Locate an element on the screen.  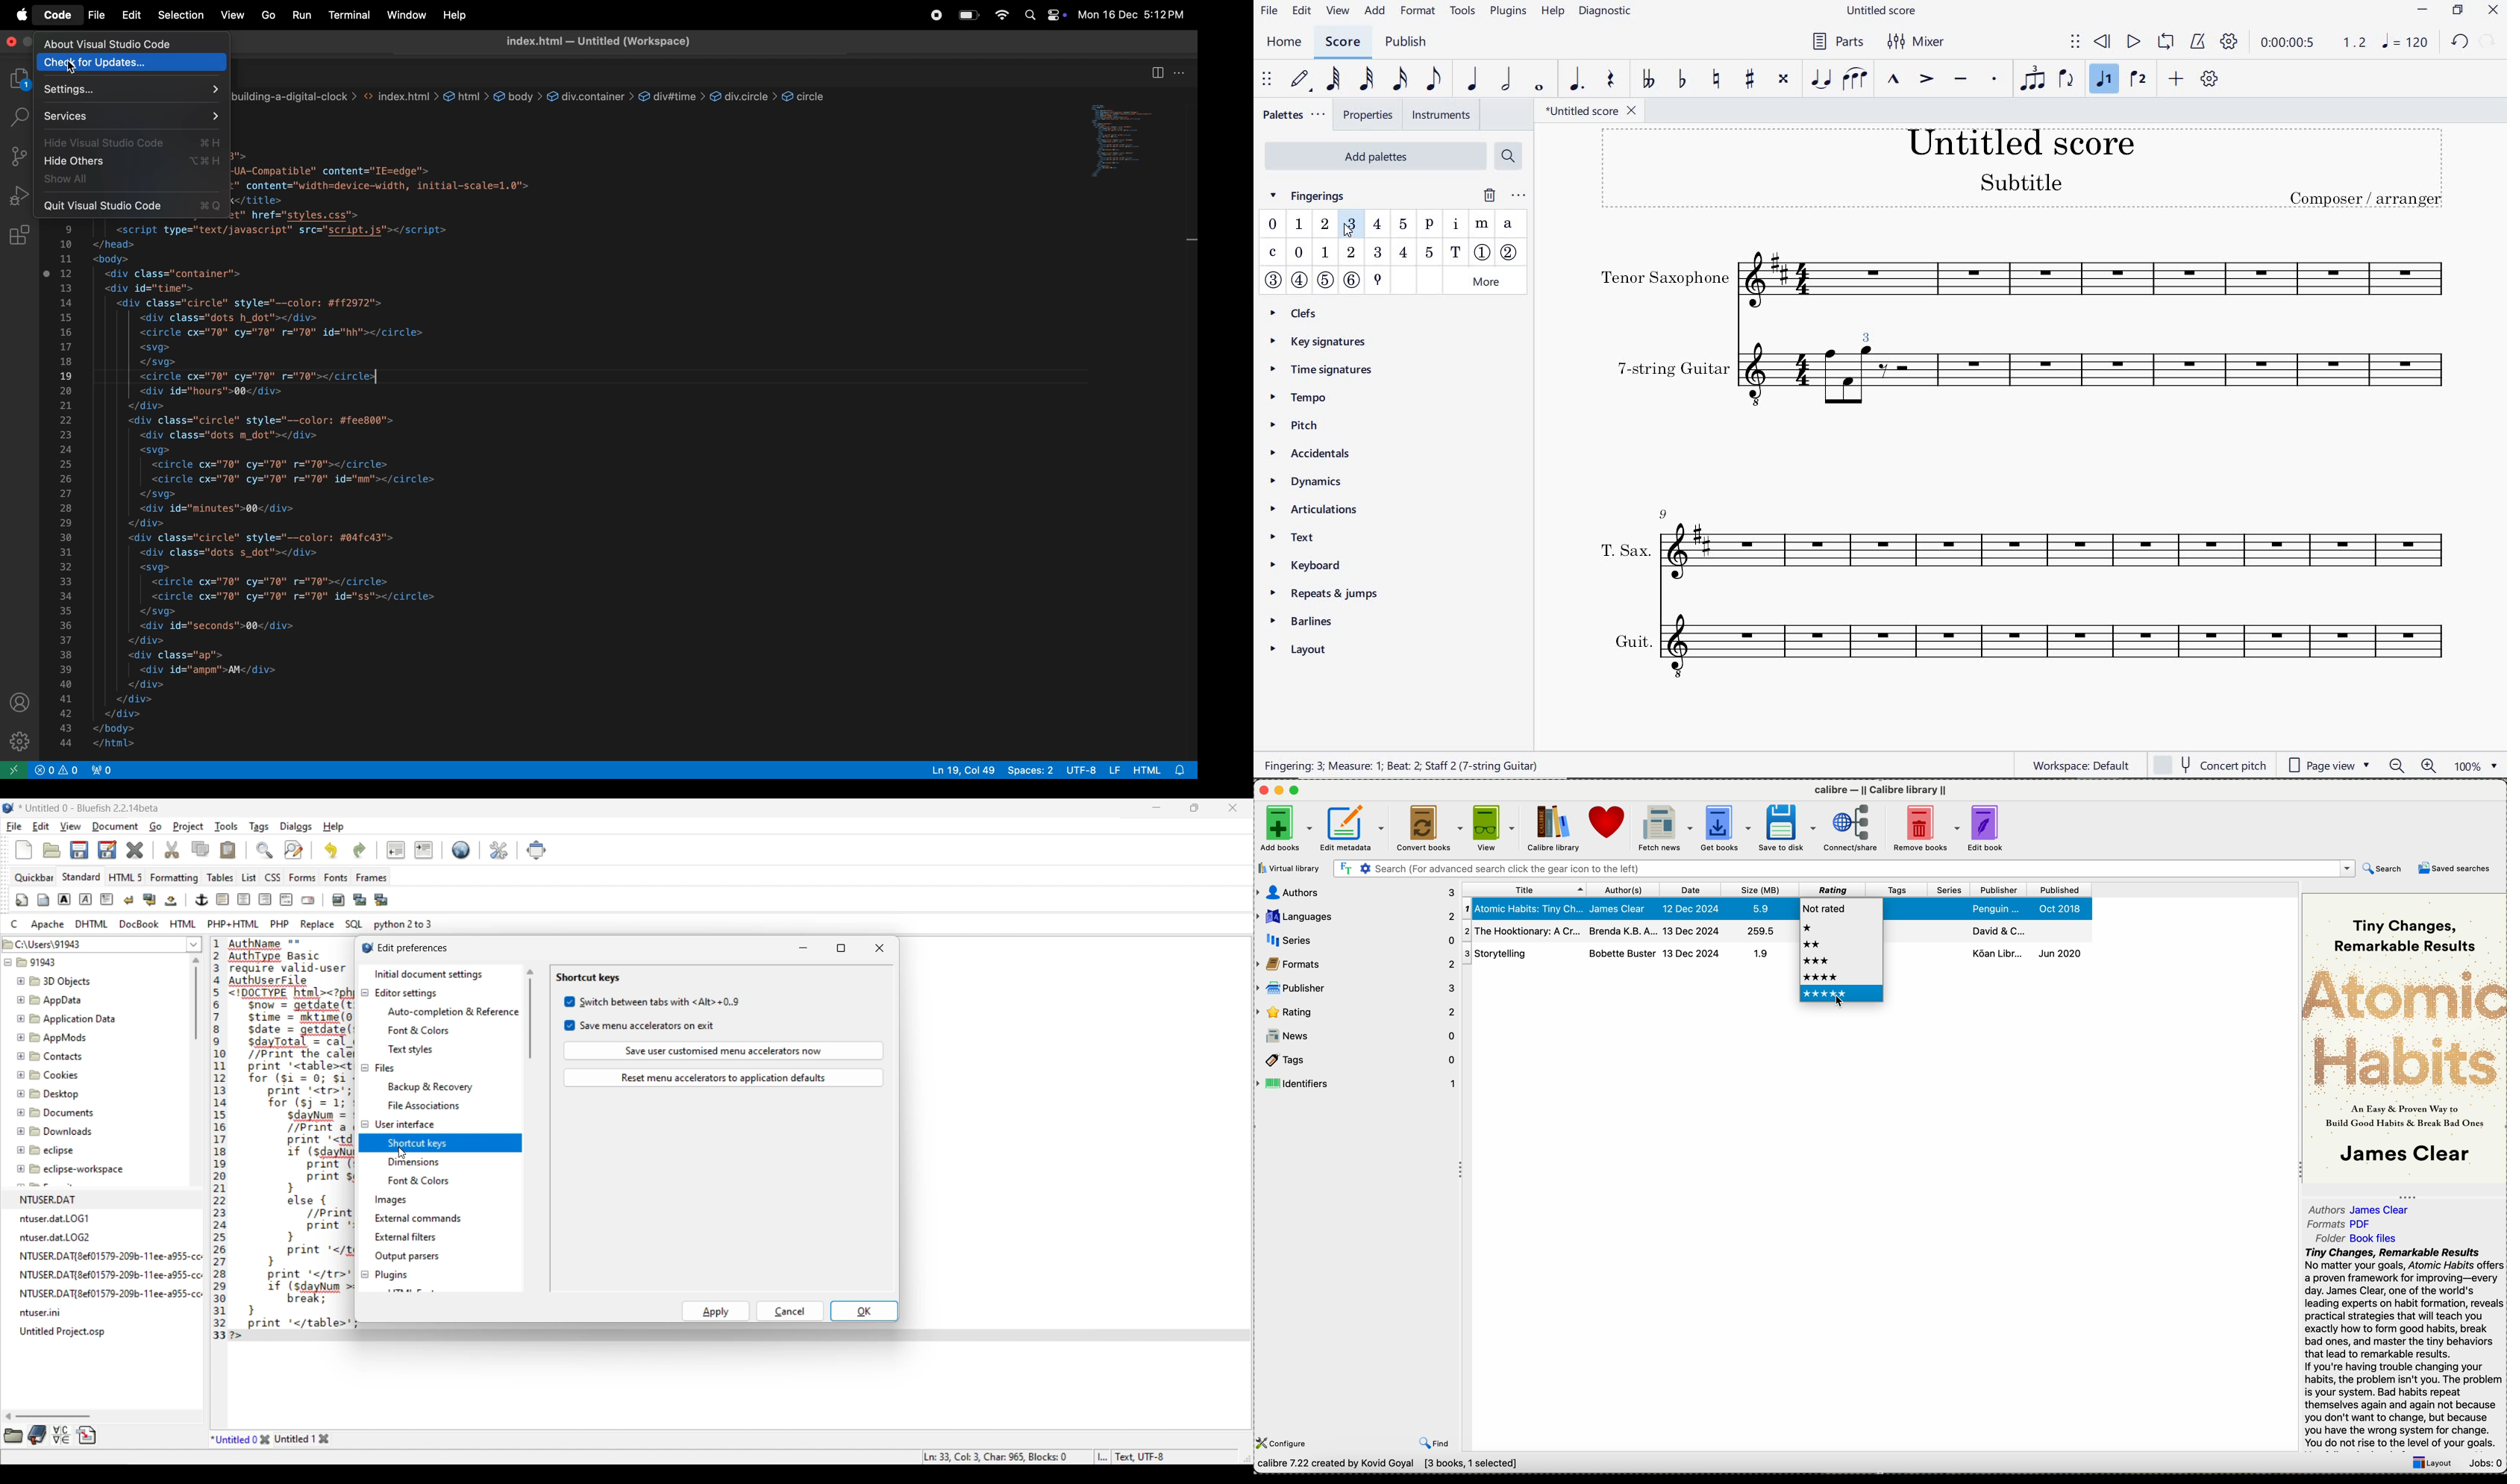
PROPERTIES is located at coordinates (1371, 114).